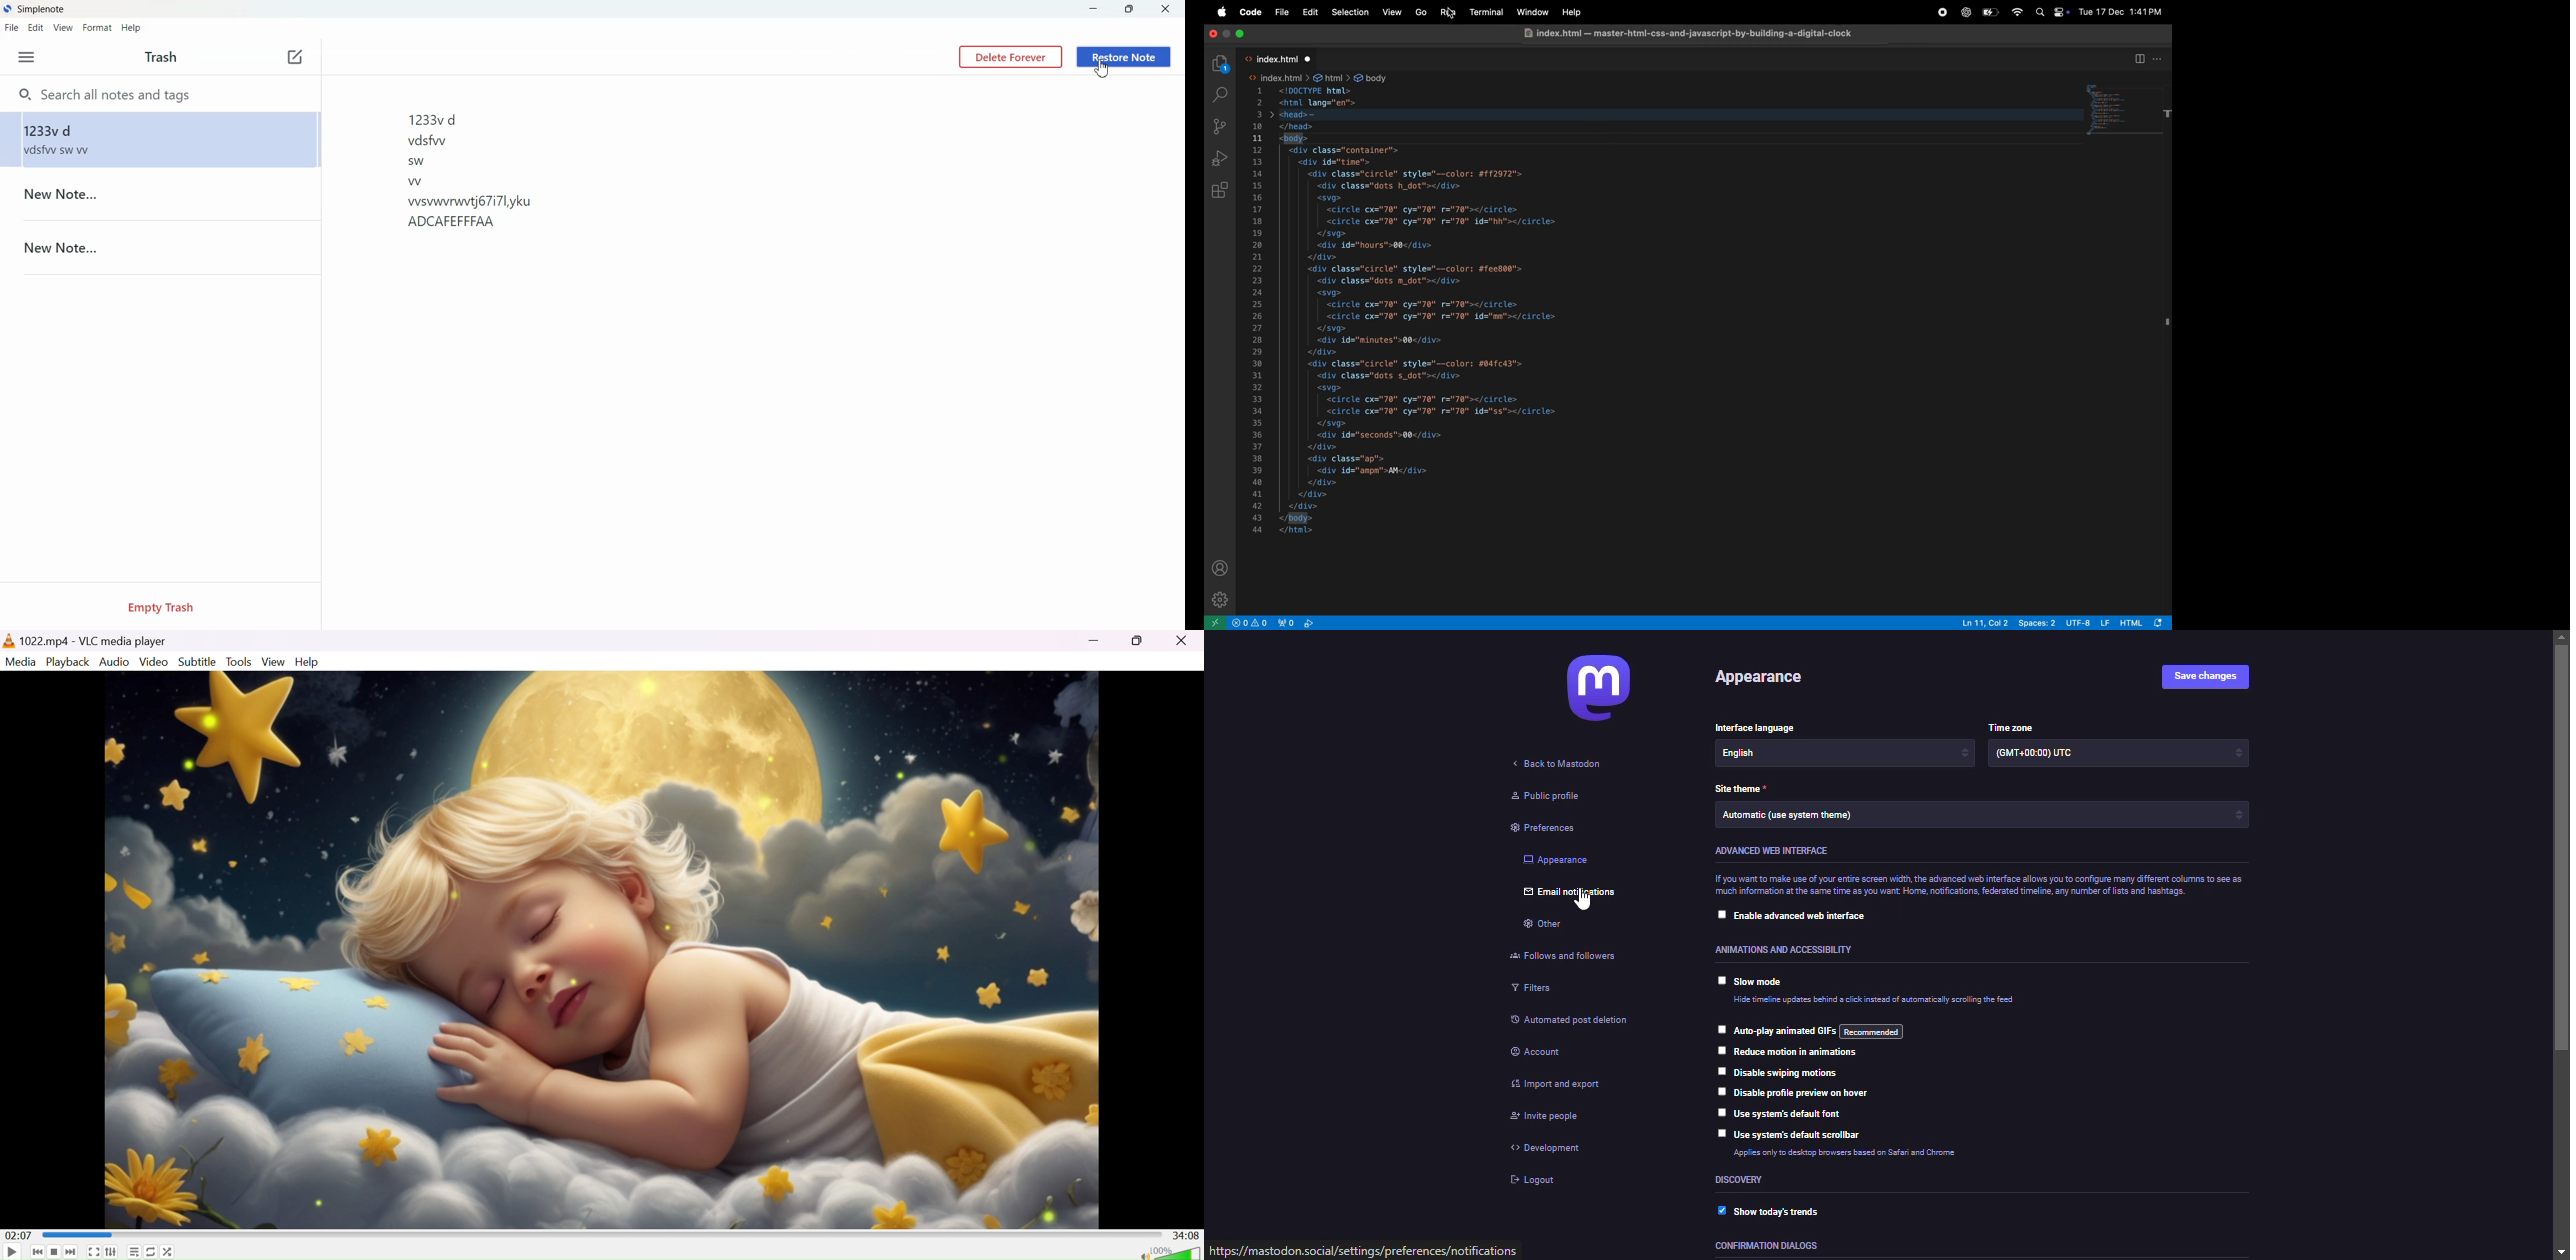 Image resolution: width=2576 pixels, height=1260 pixels. What do you see at coordinates (160, 194) in the screenshot?
I see `New Note` at bounding box center [160, 194].